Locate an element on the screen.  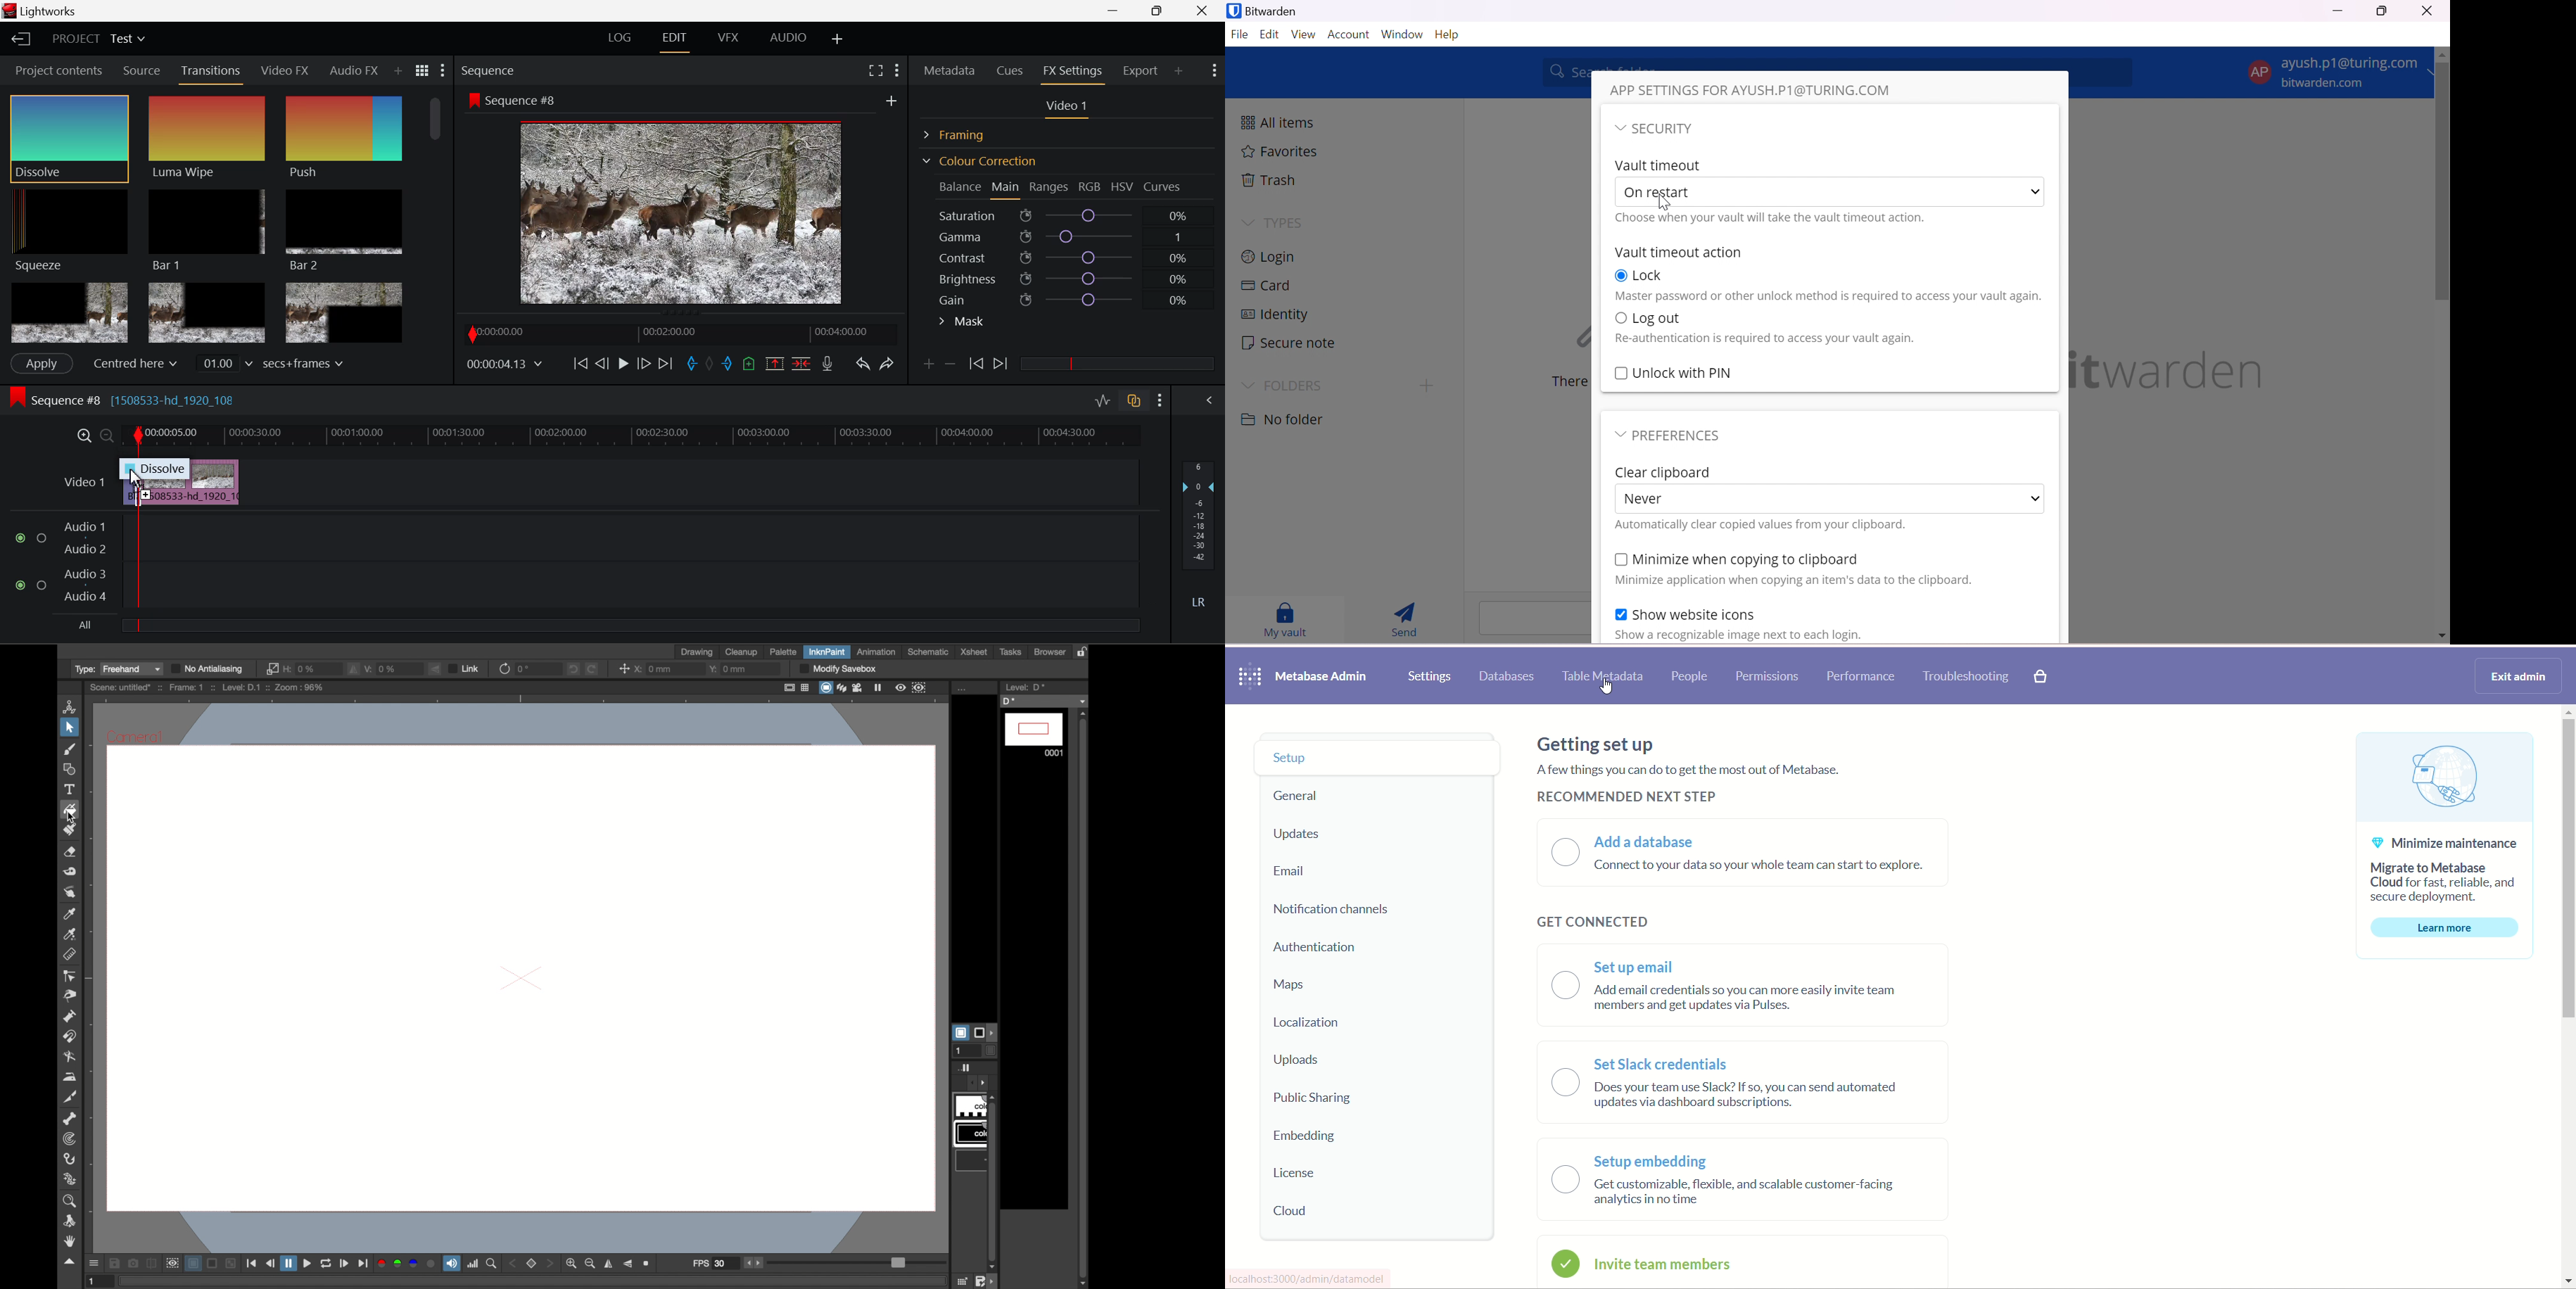
Edit is located at coordinates (1269, 36).